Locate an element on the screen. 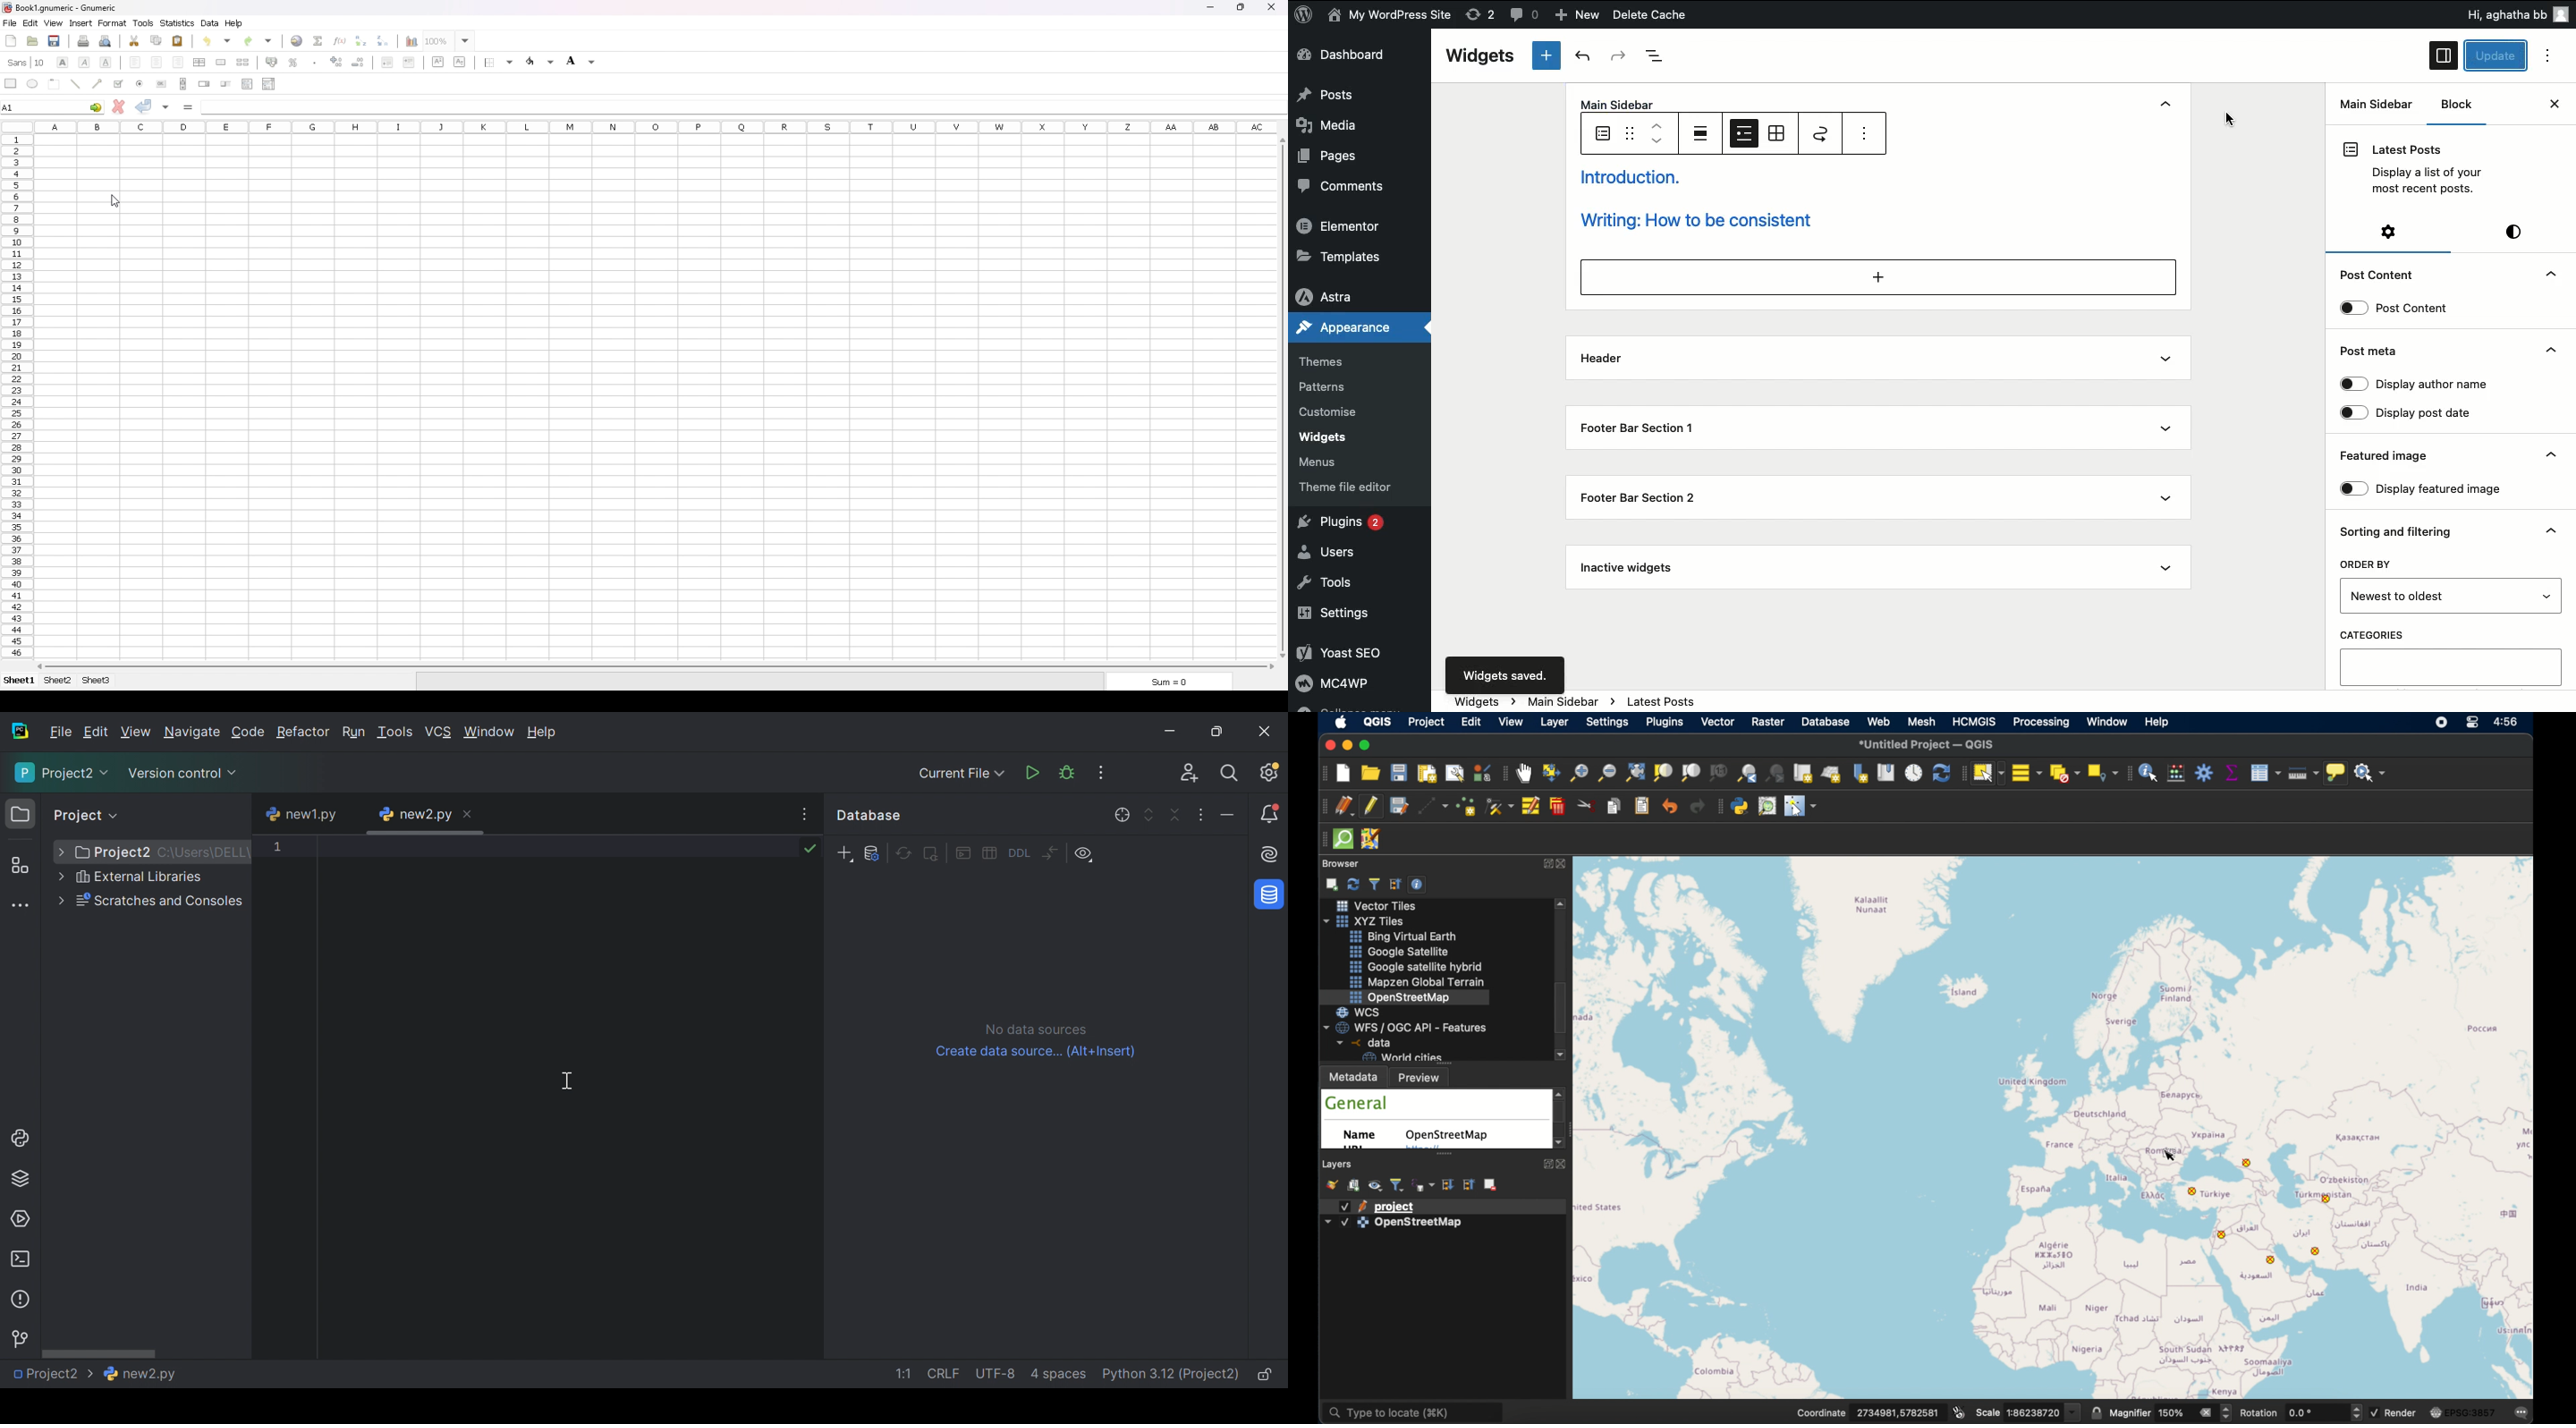 This screenshot has width=2576, height=1428. undo is located at coordinates (1670, 807).